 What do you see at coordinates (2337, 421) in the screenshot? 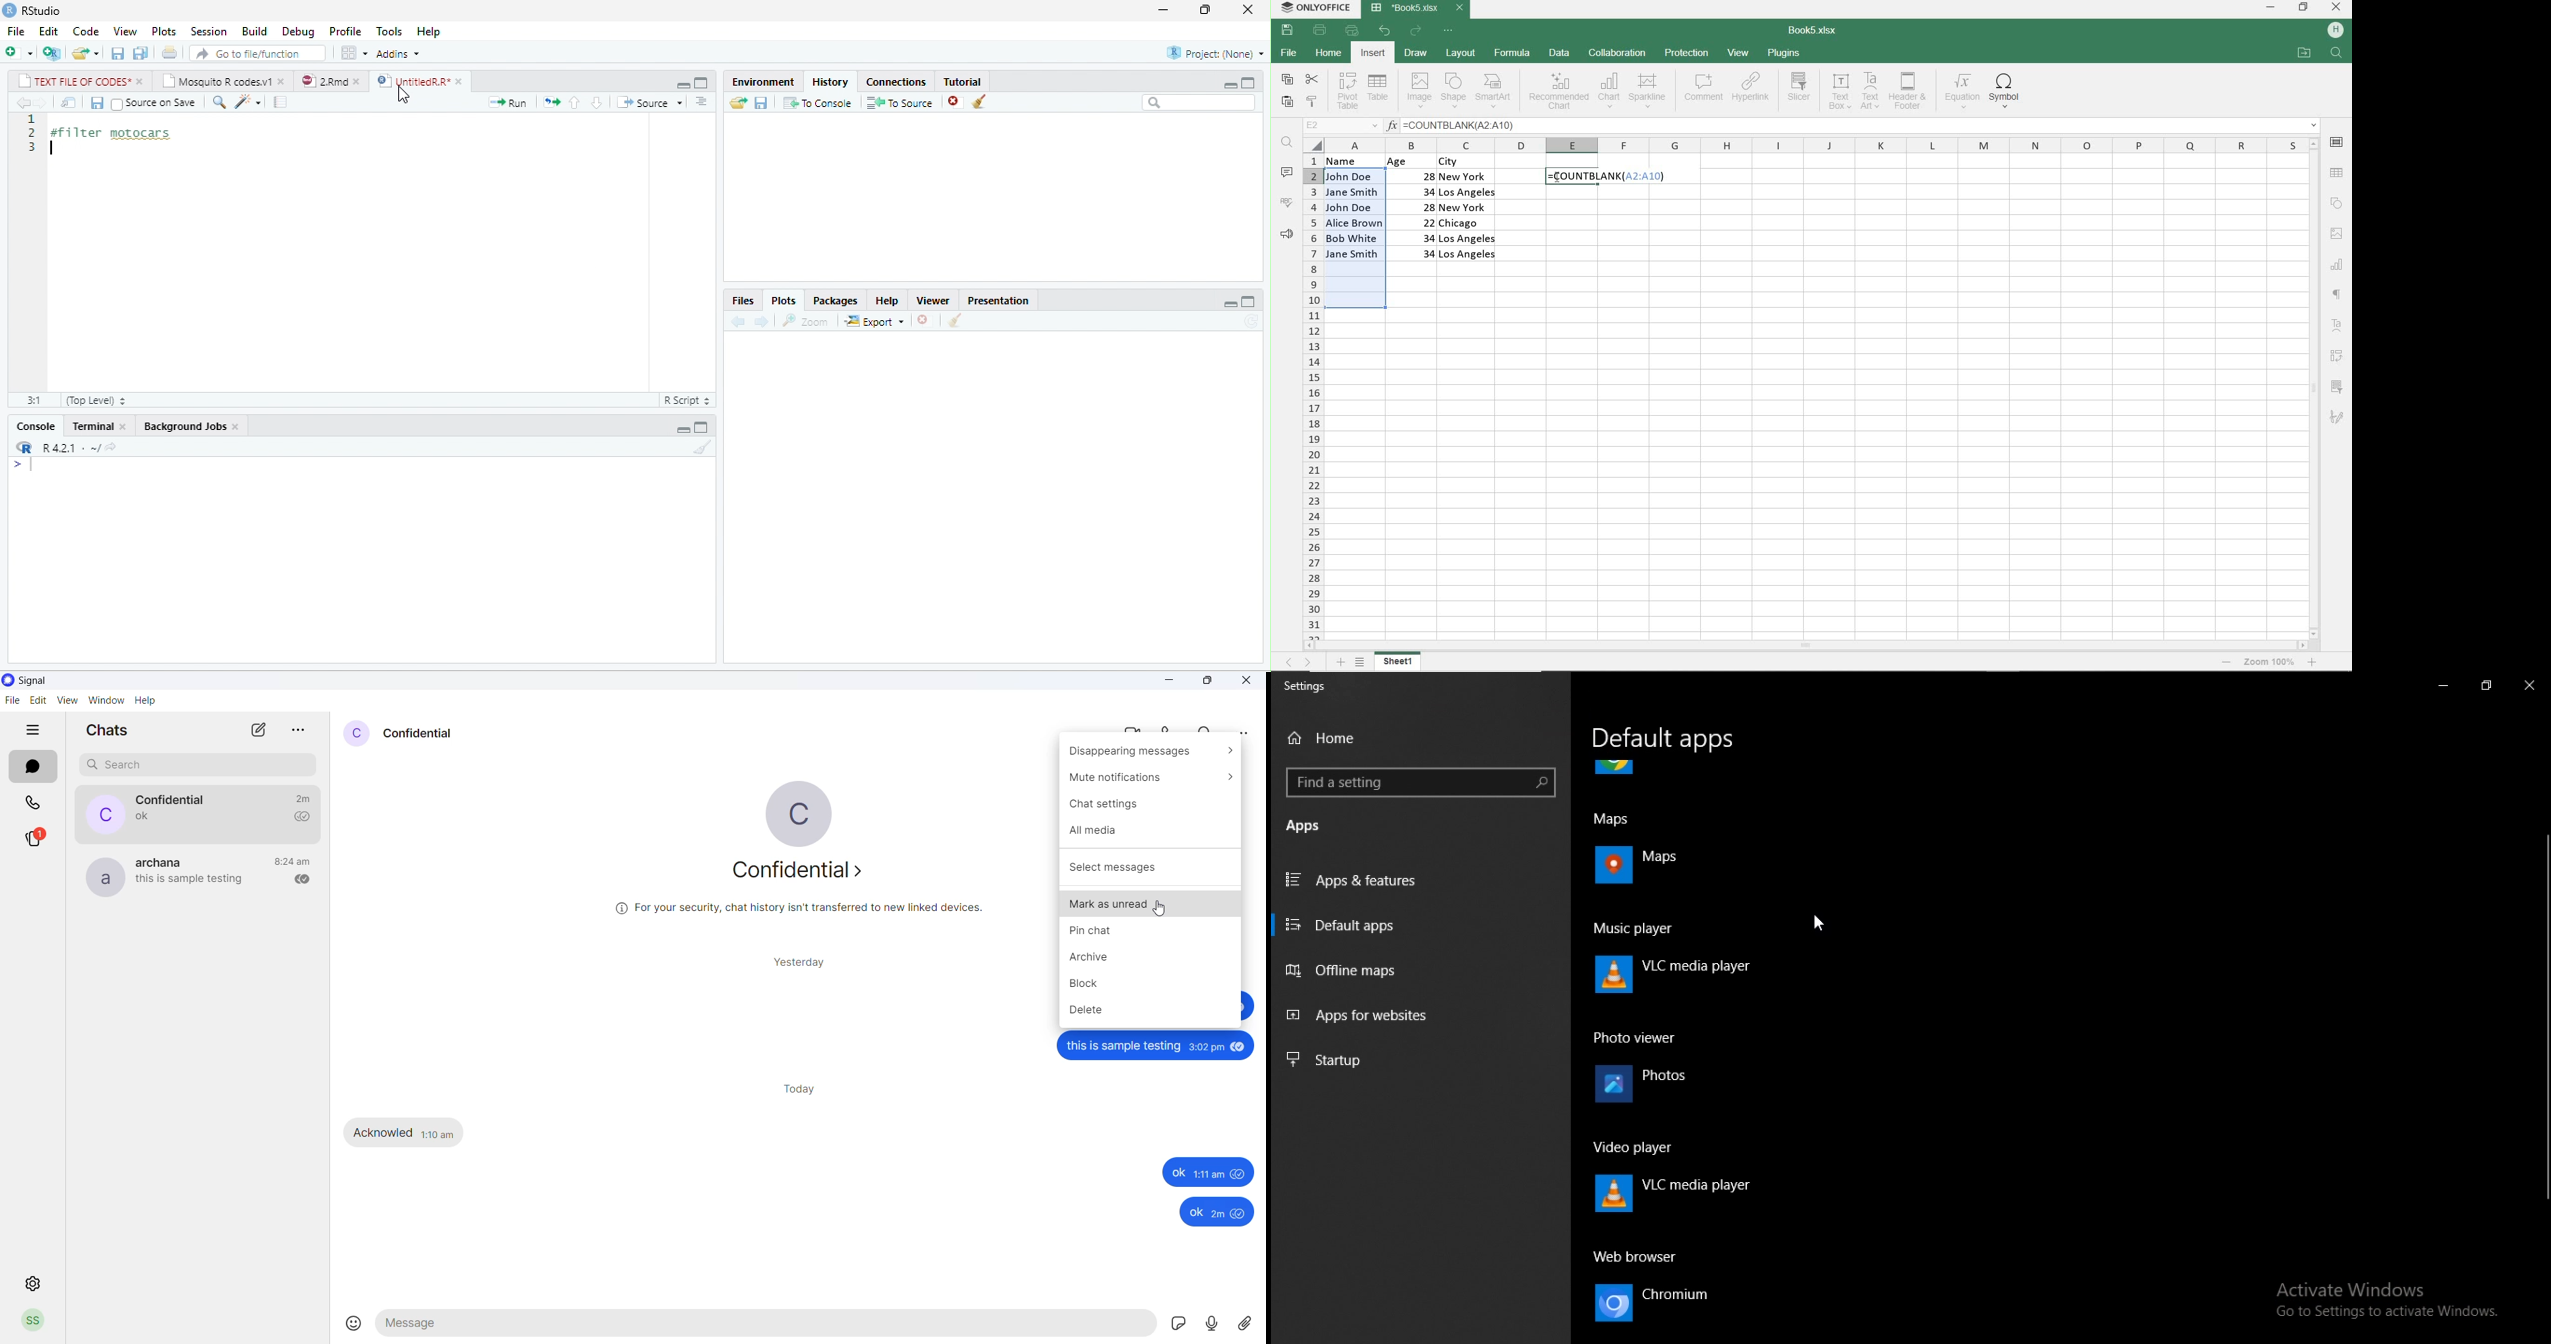
I see `SIGNATURE` at bounding box center [2337, 421].